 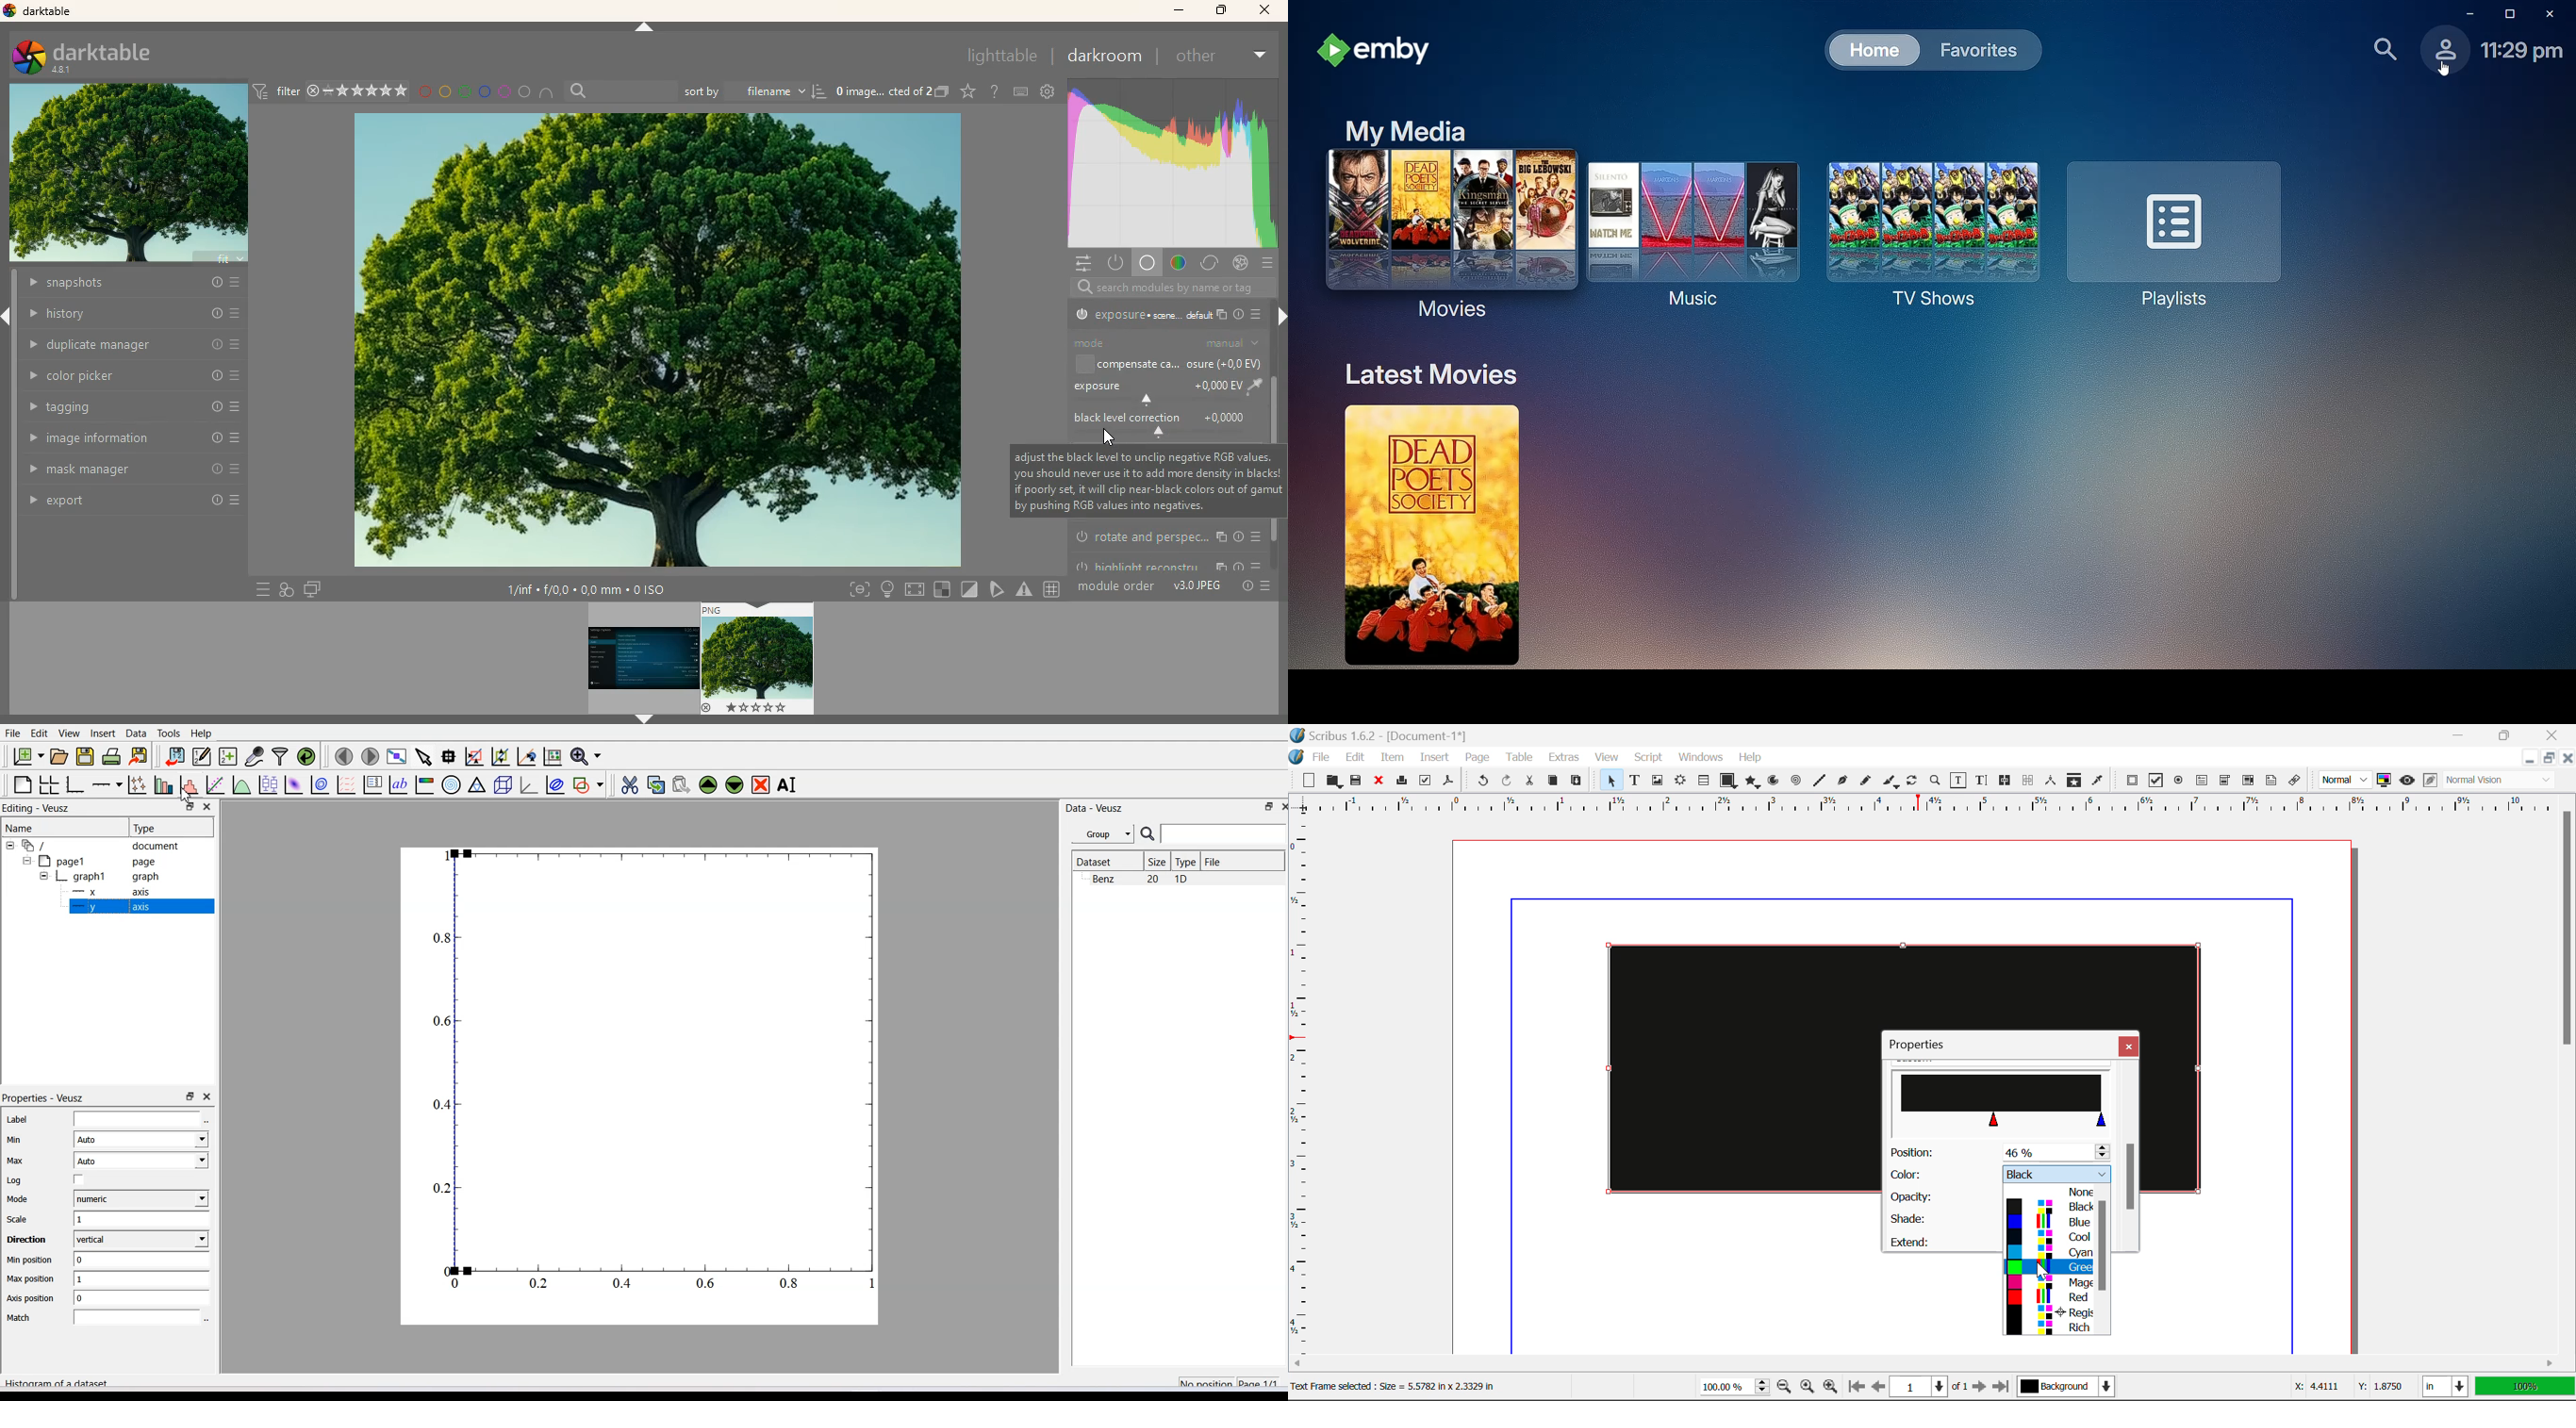 I want to click on Help, so click(x=201, y=734).